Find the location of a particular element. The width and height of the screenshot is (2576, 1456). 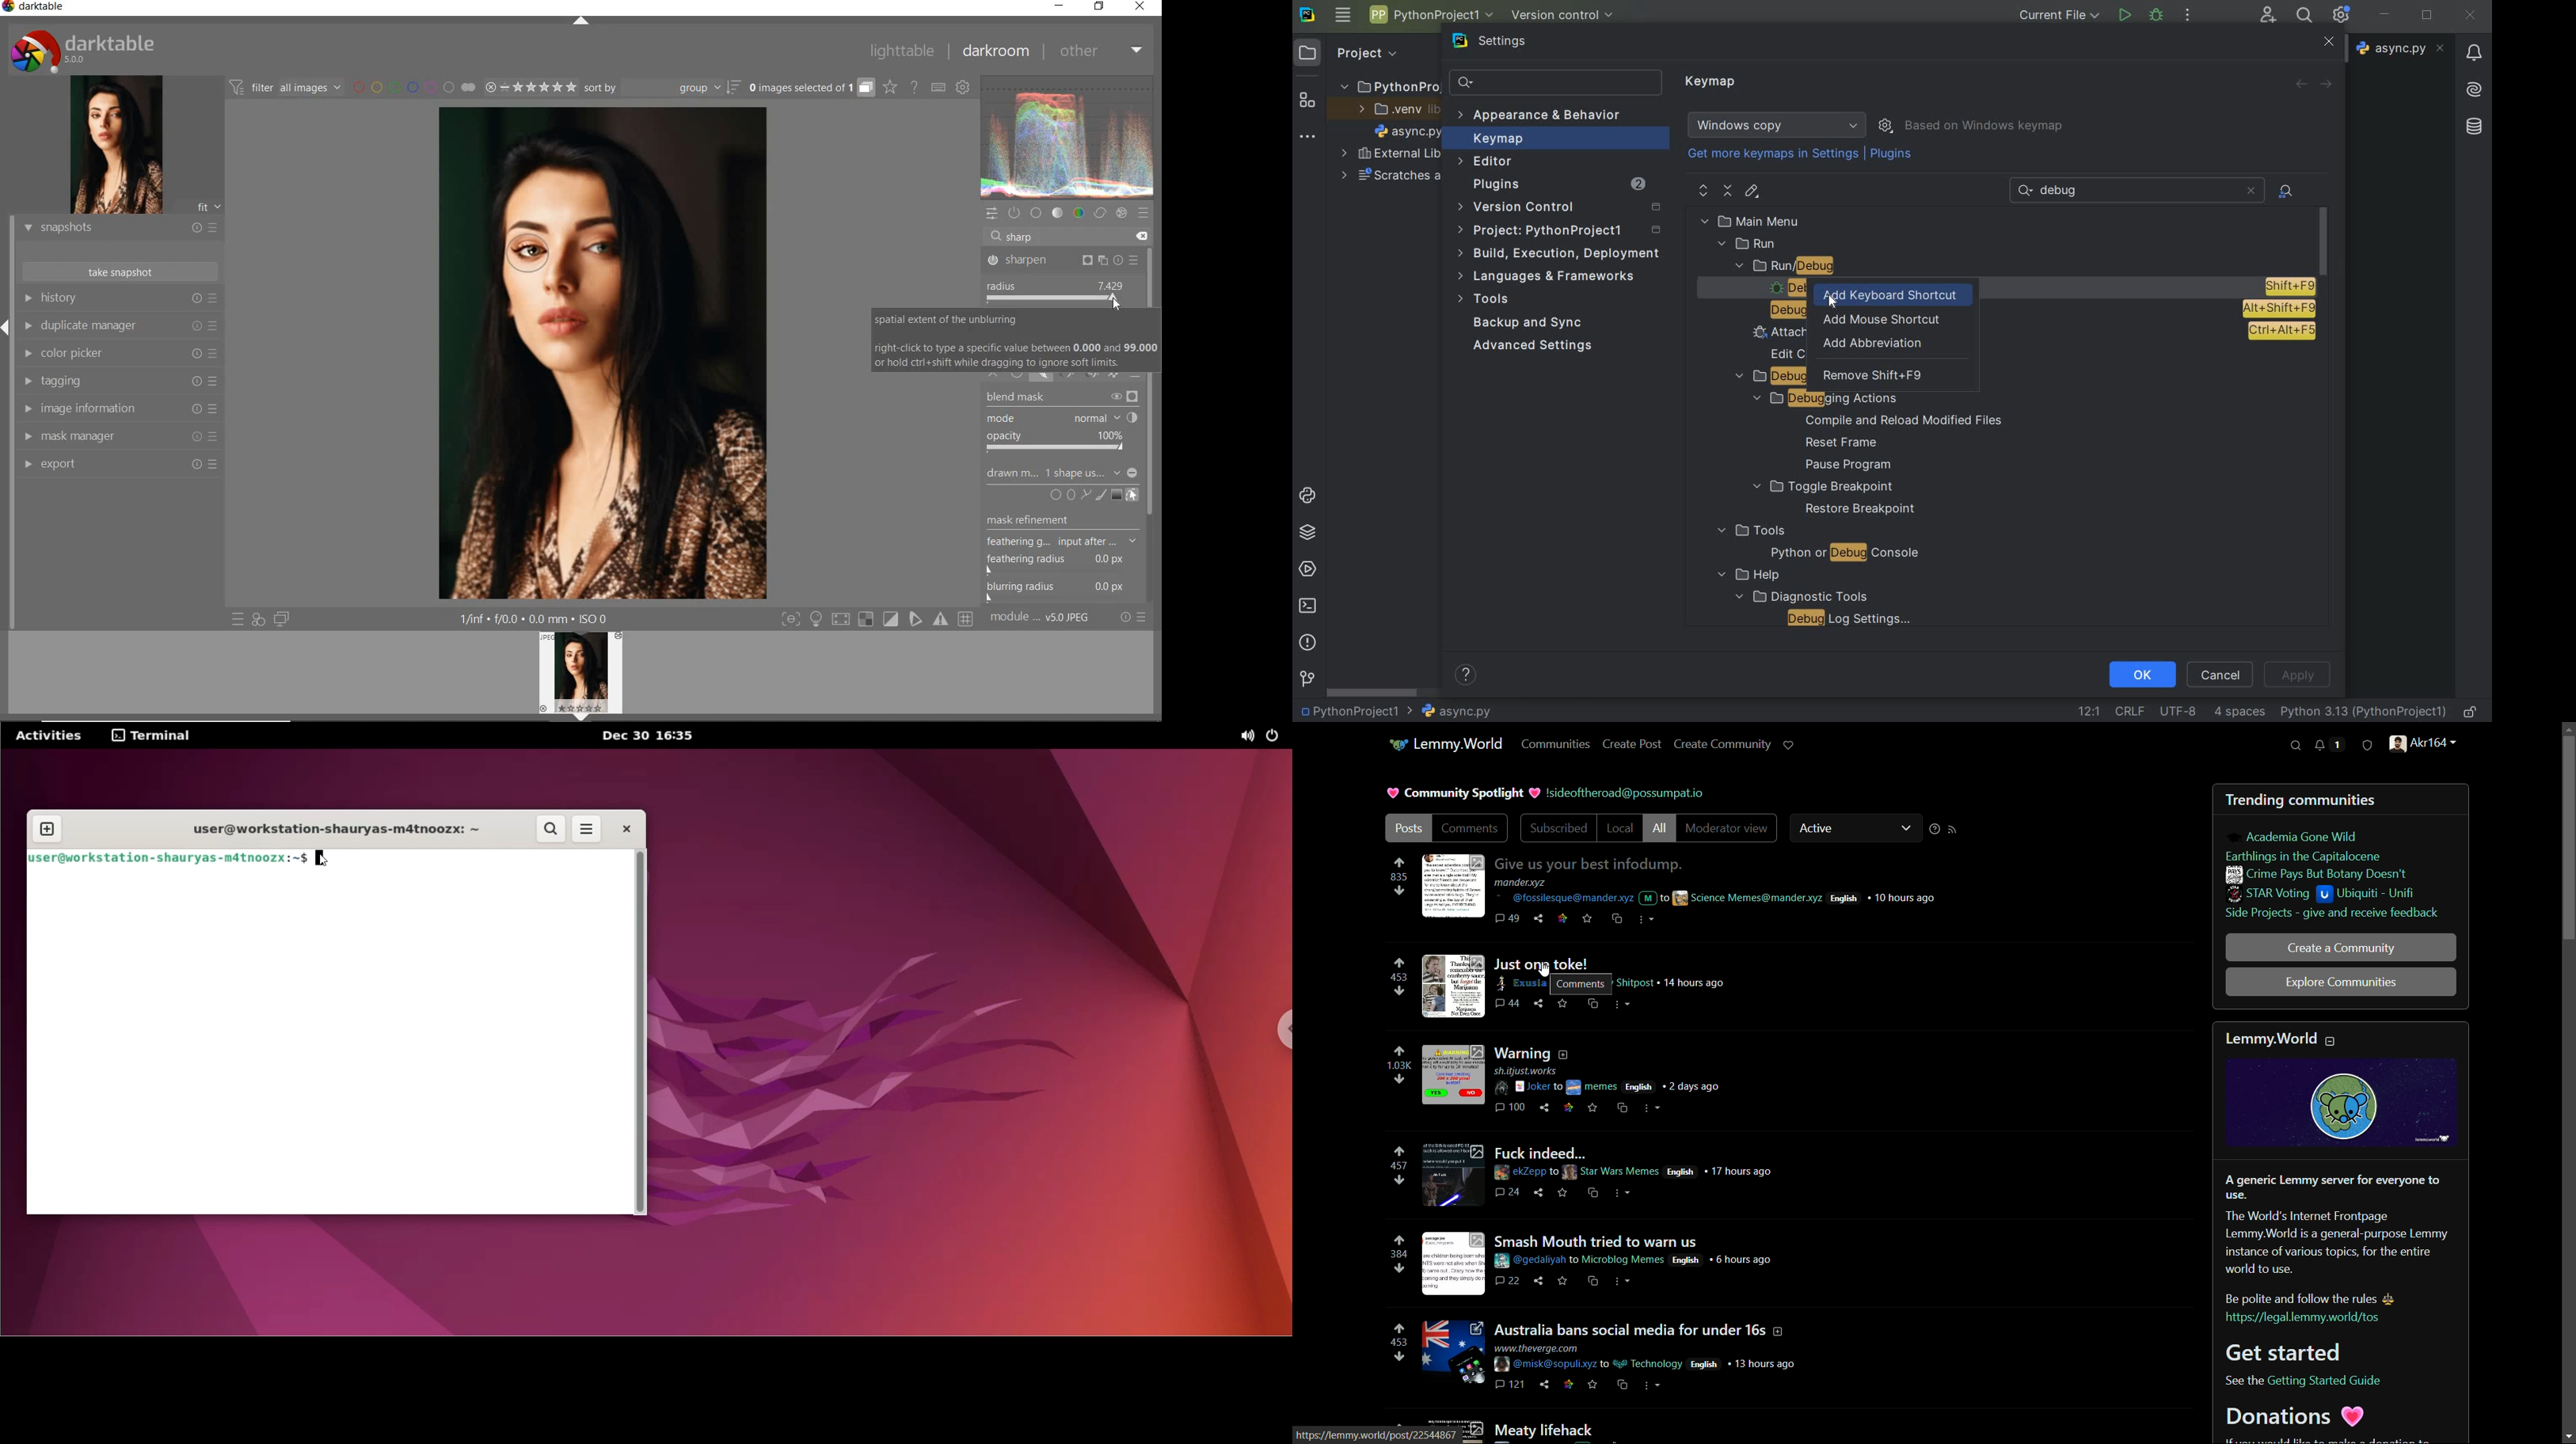

comments is located at coordinates (1470, 829).